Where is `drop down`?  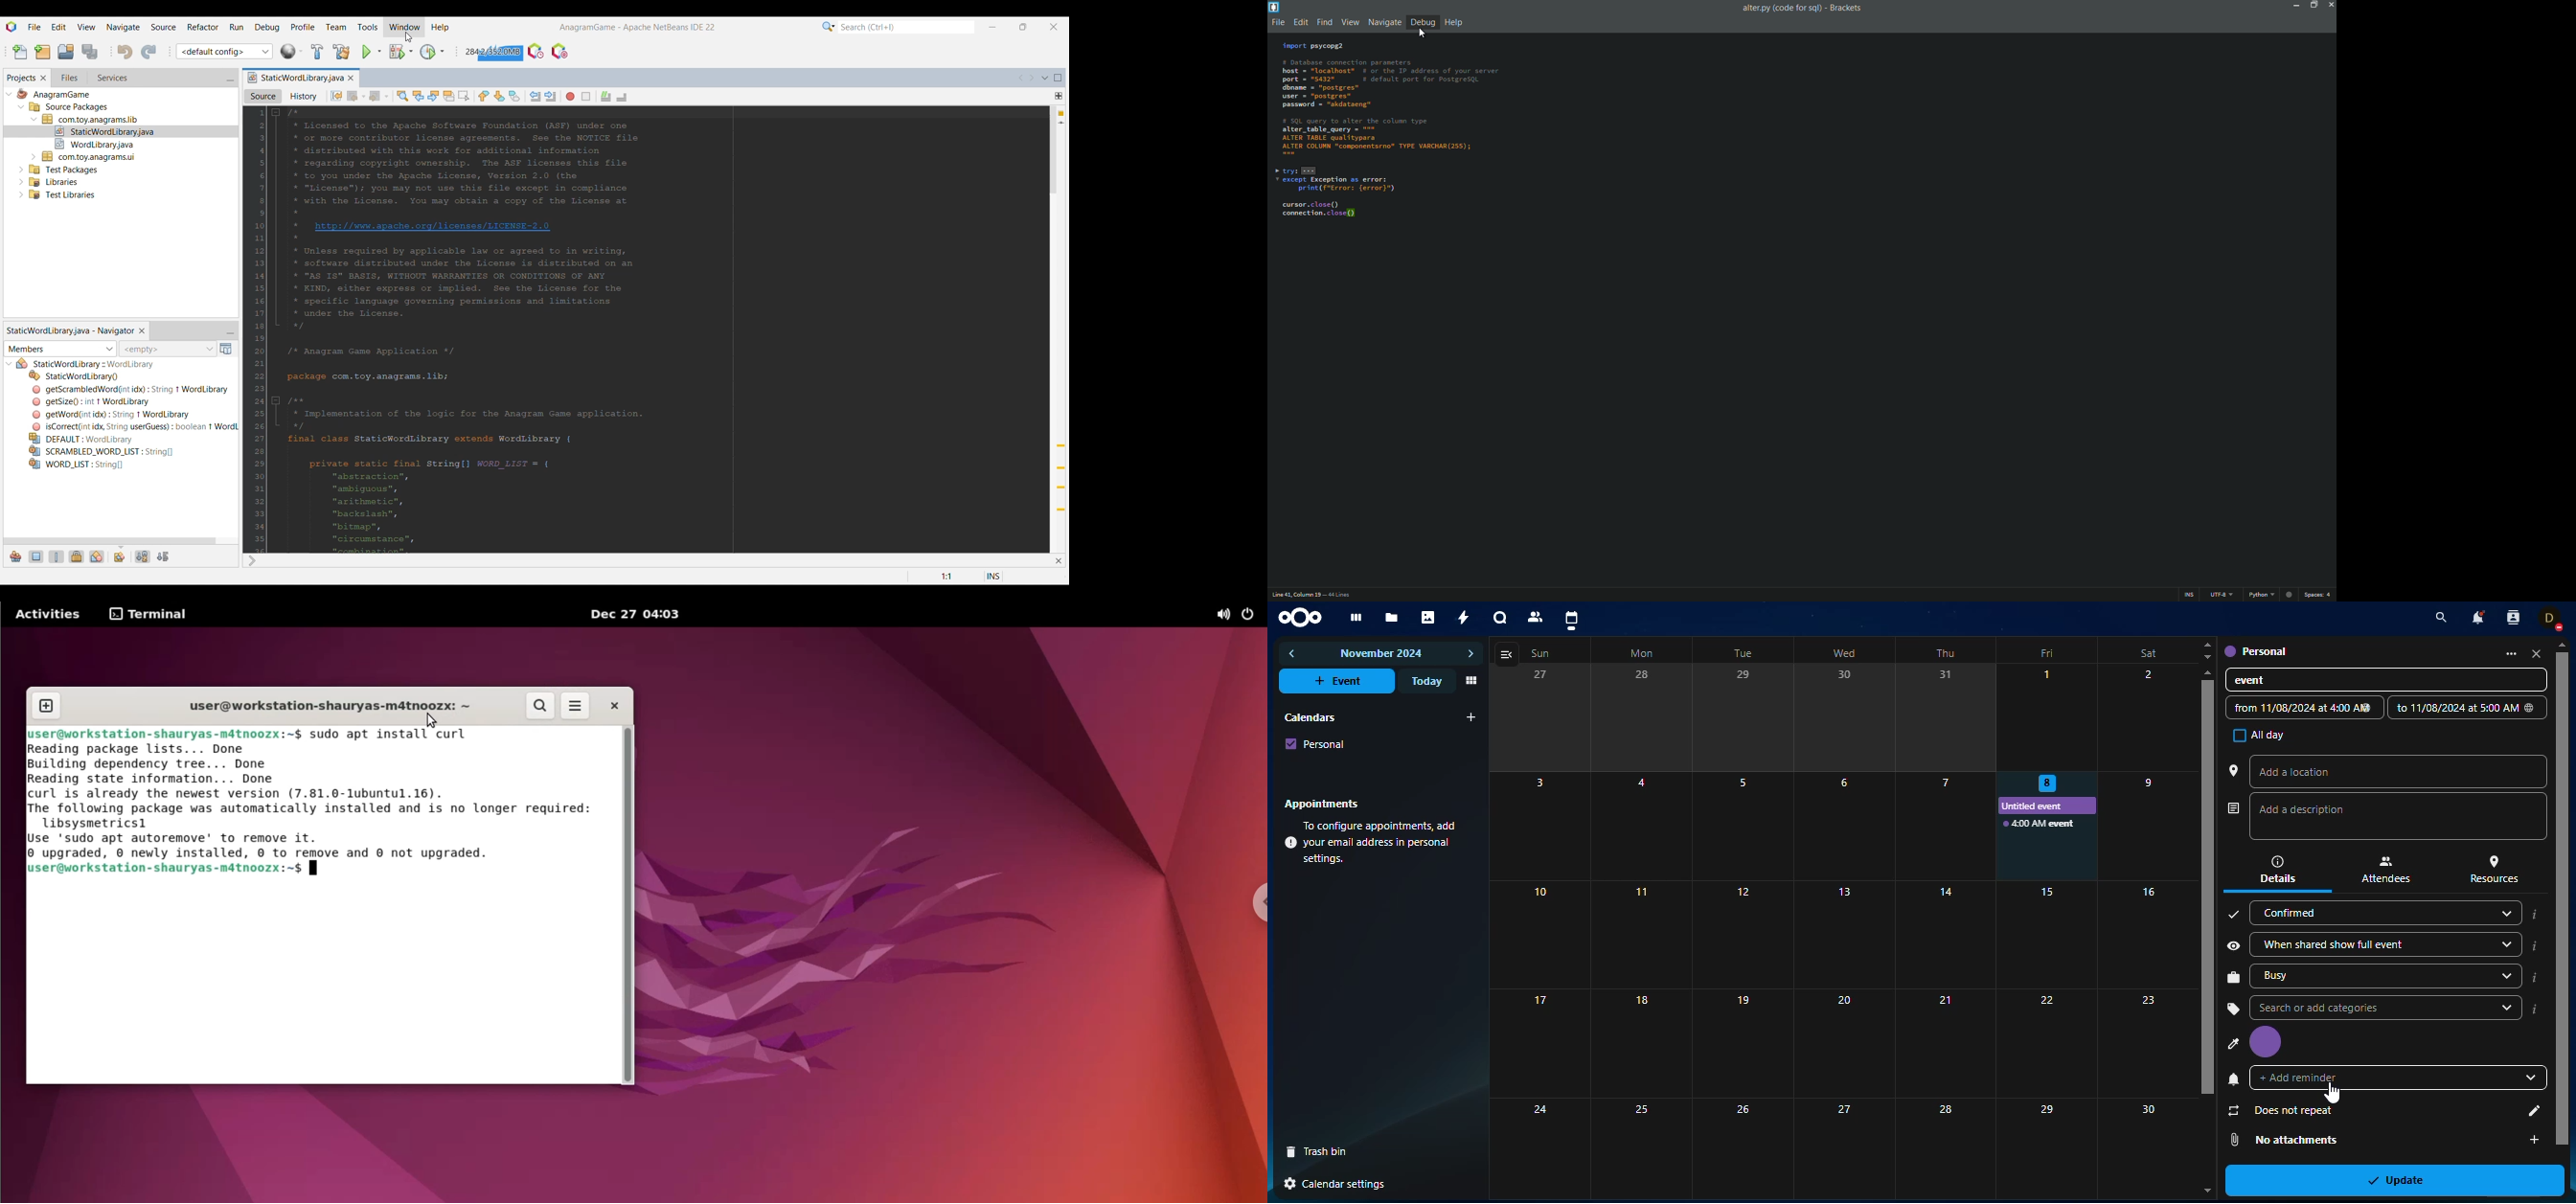
drop down is located at coordinates (2508, 1007).